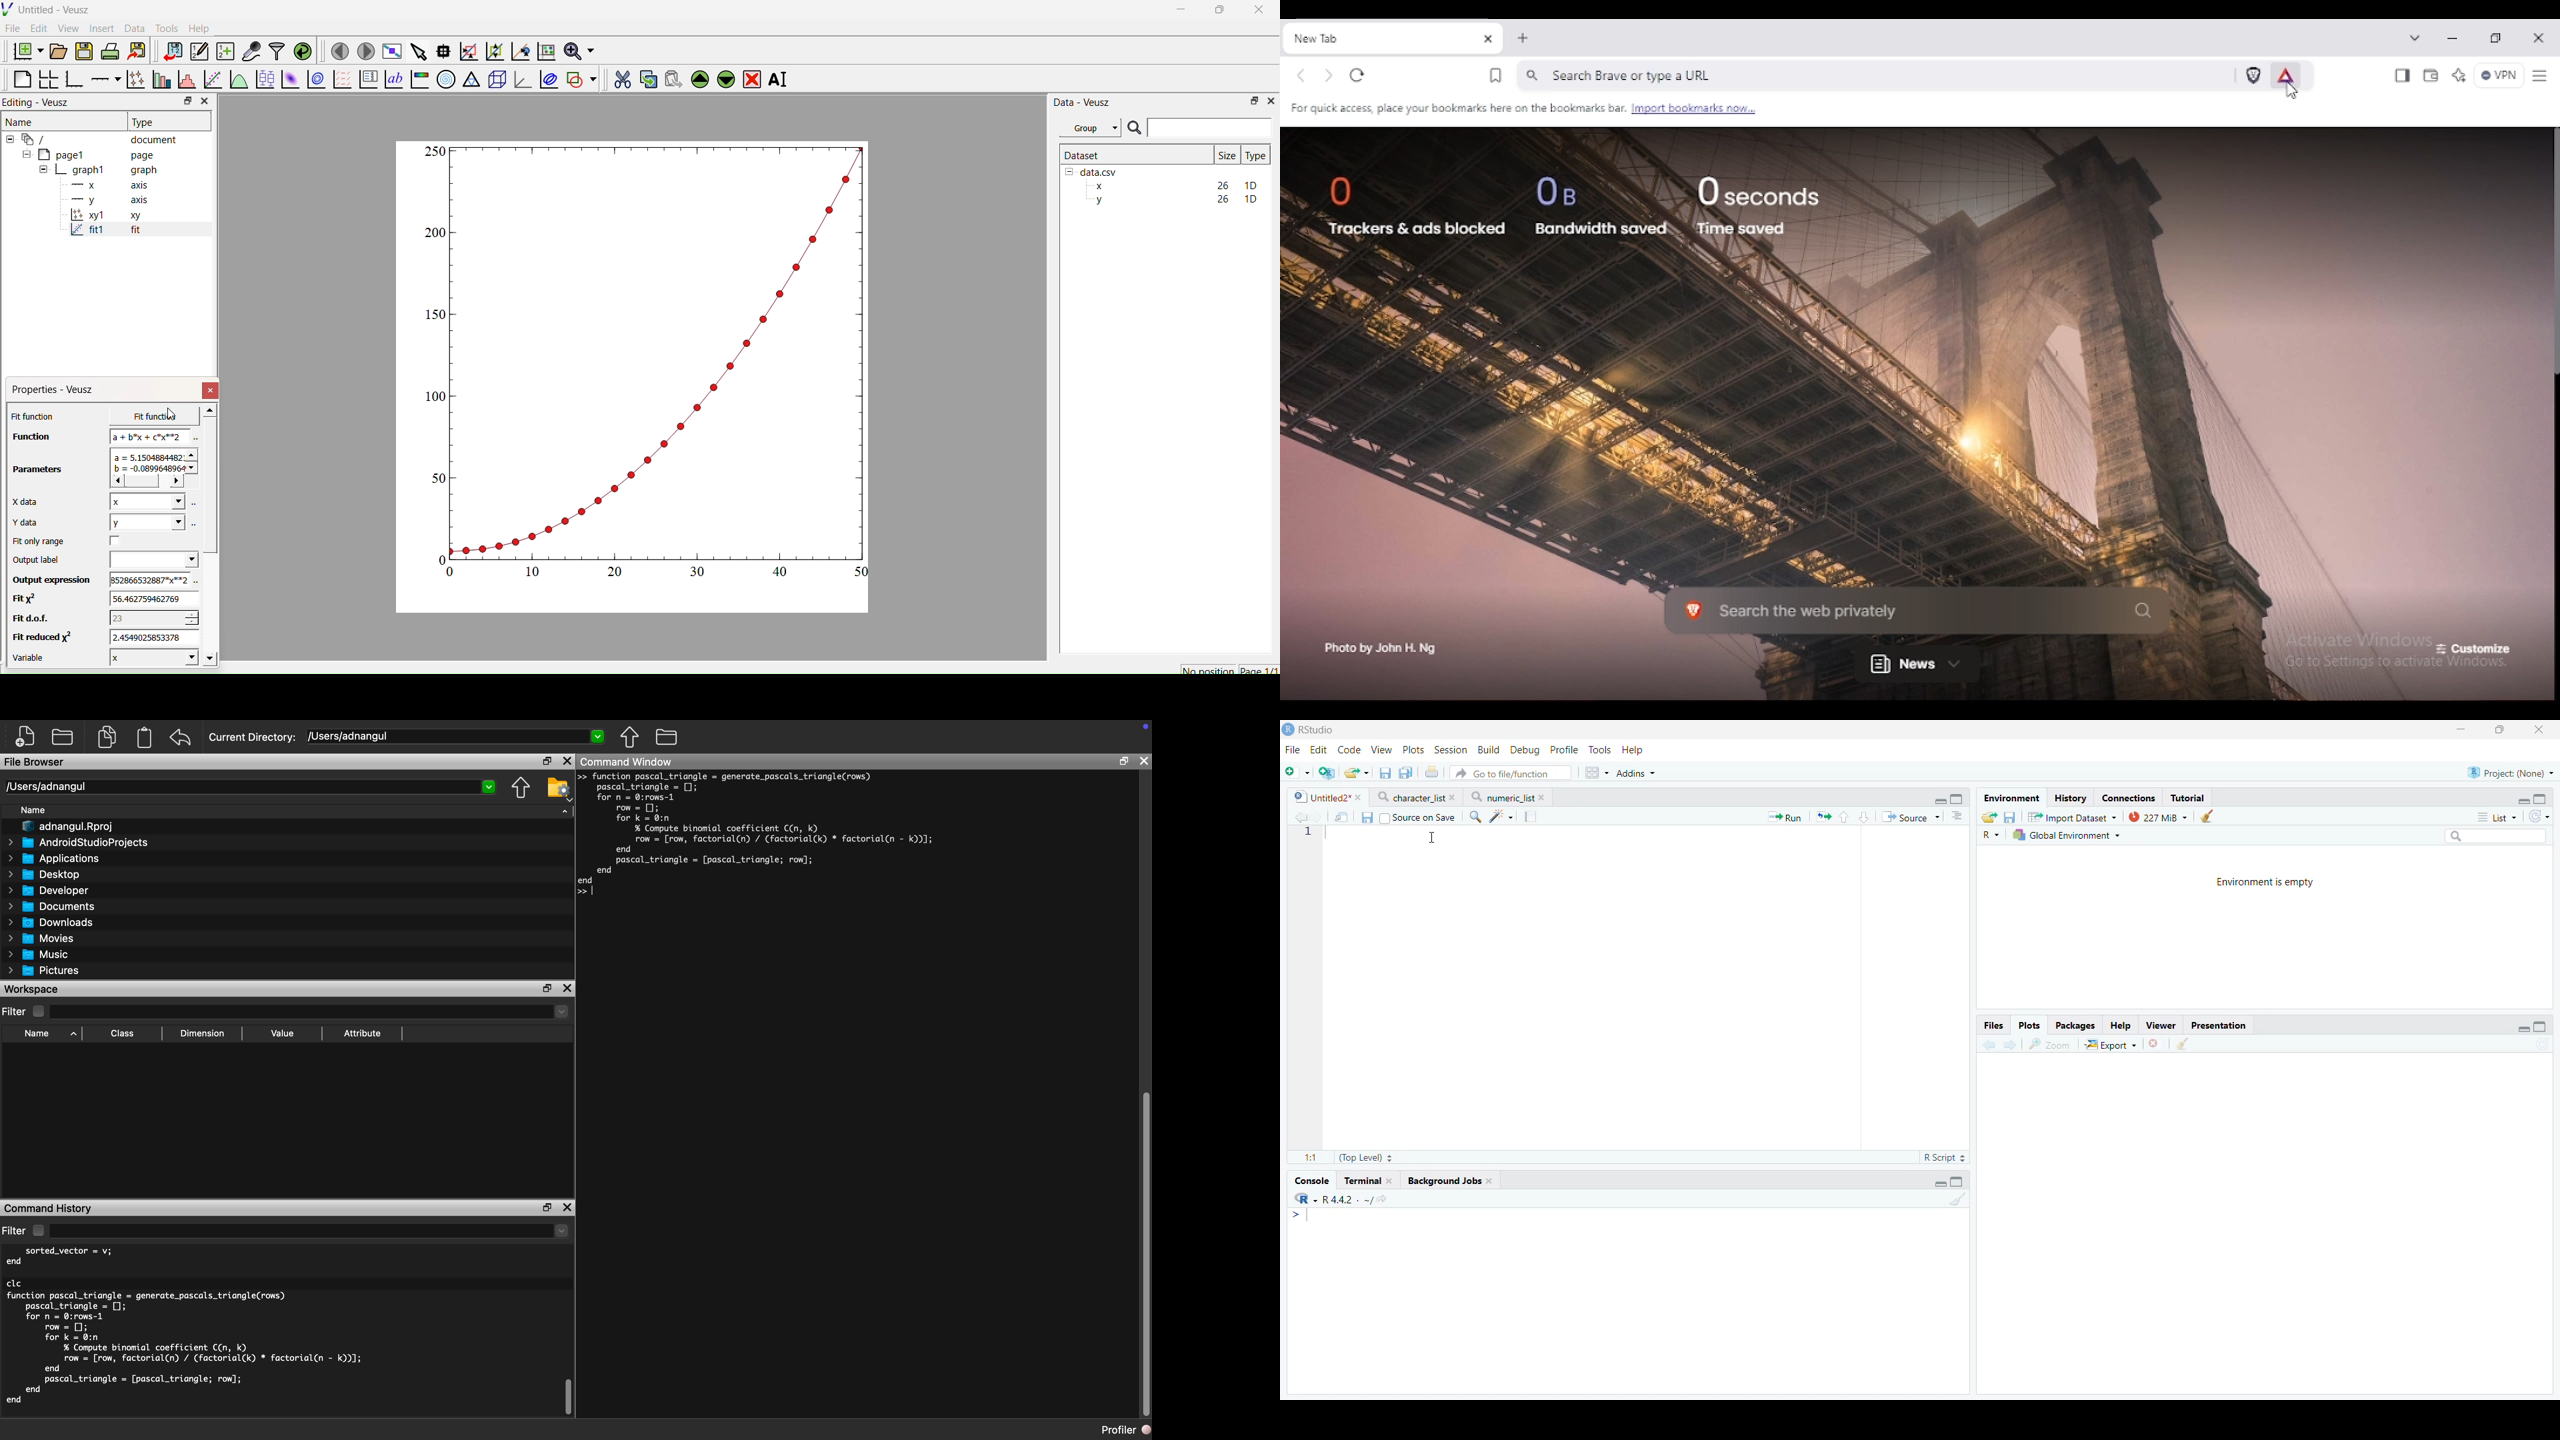 The width and height of the screenshot is (2576, 1456). What do you see at coordinates (1508, 797) in the screenshot?
I see `numeric_list` at bounding box center [1508, 797].